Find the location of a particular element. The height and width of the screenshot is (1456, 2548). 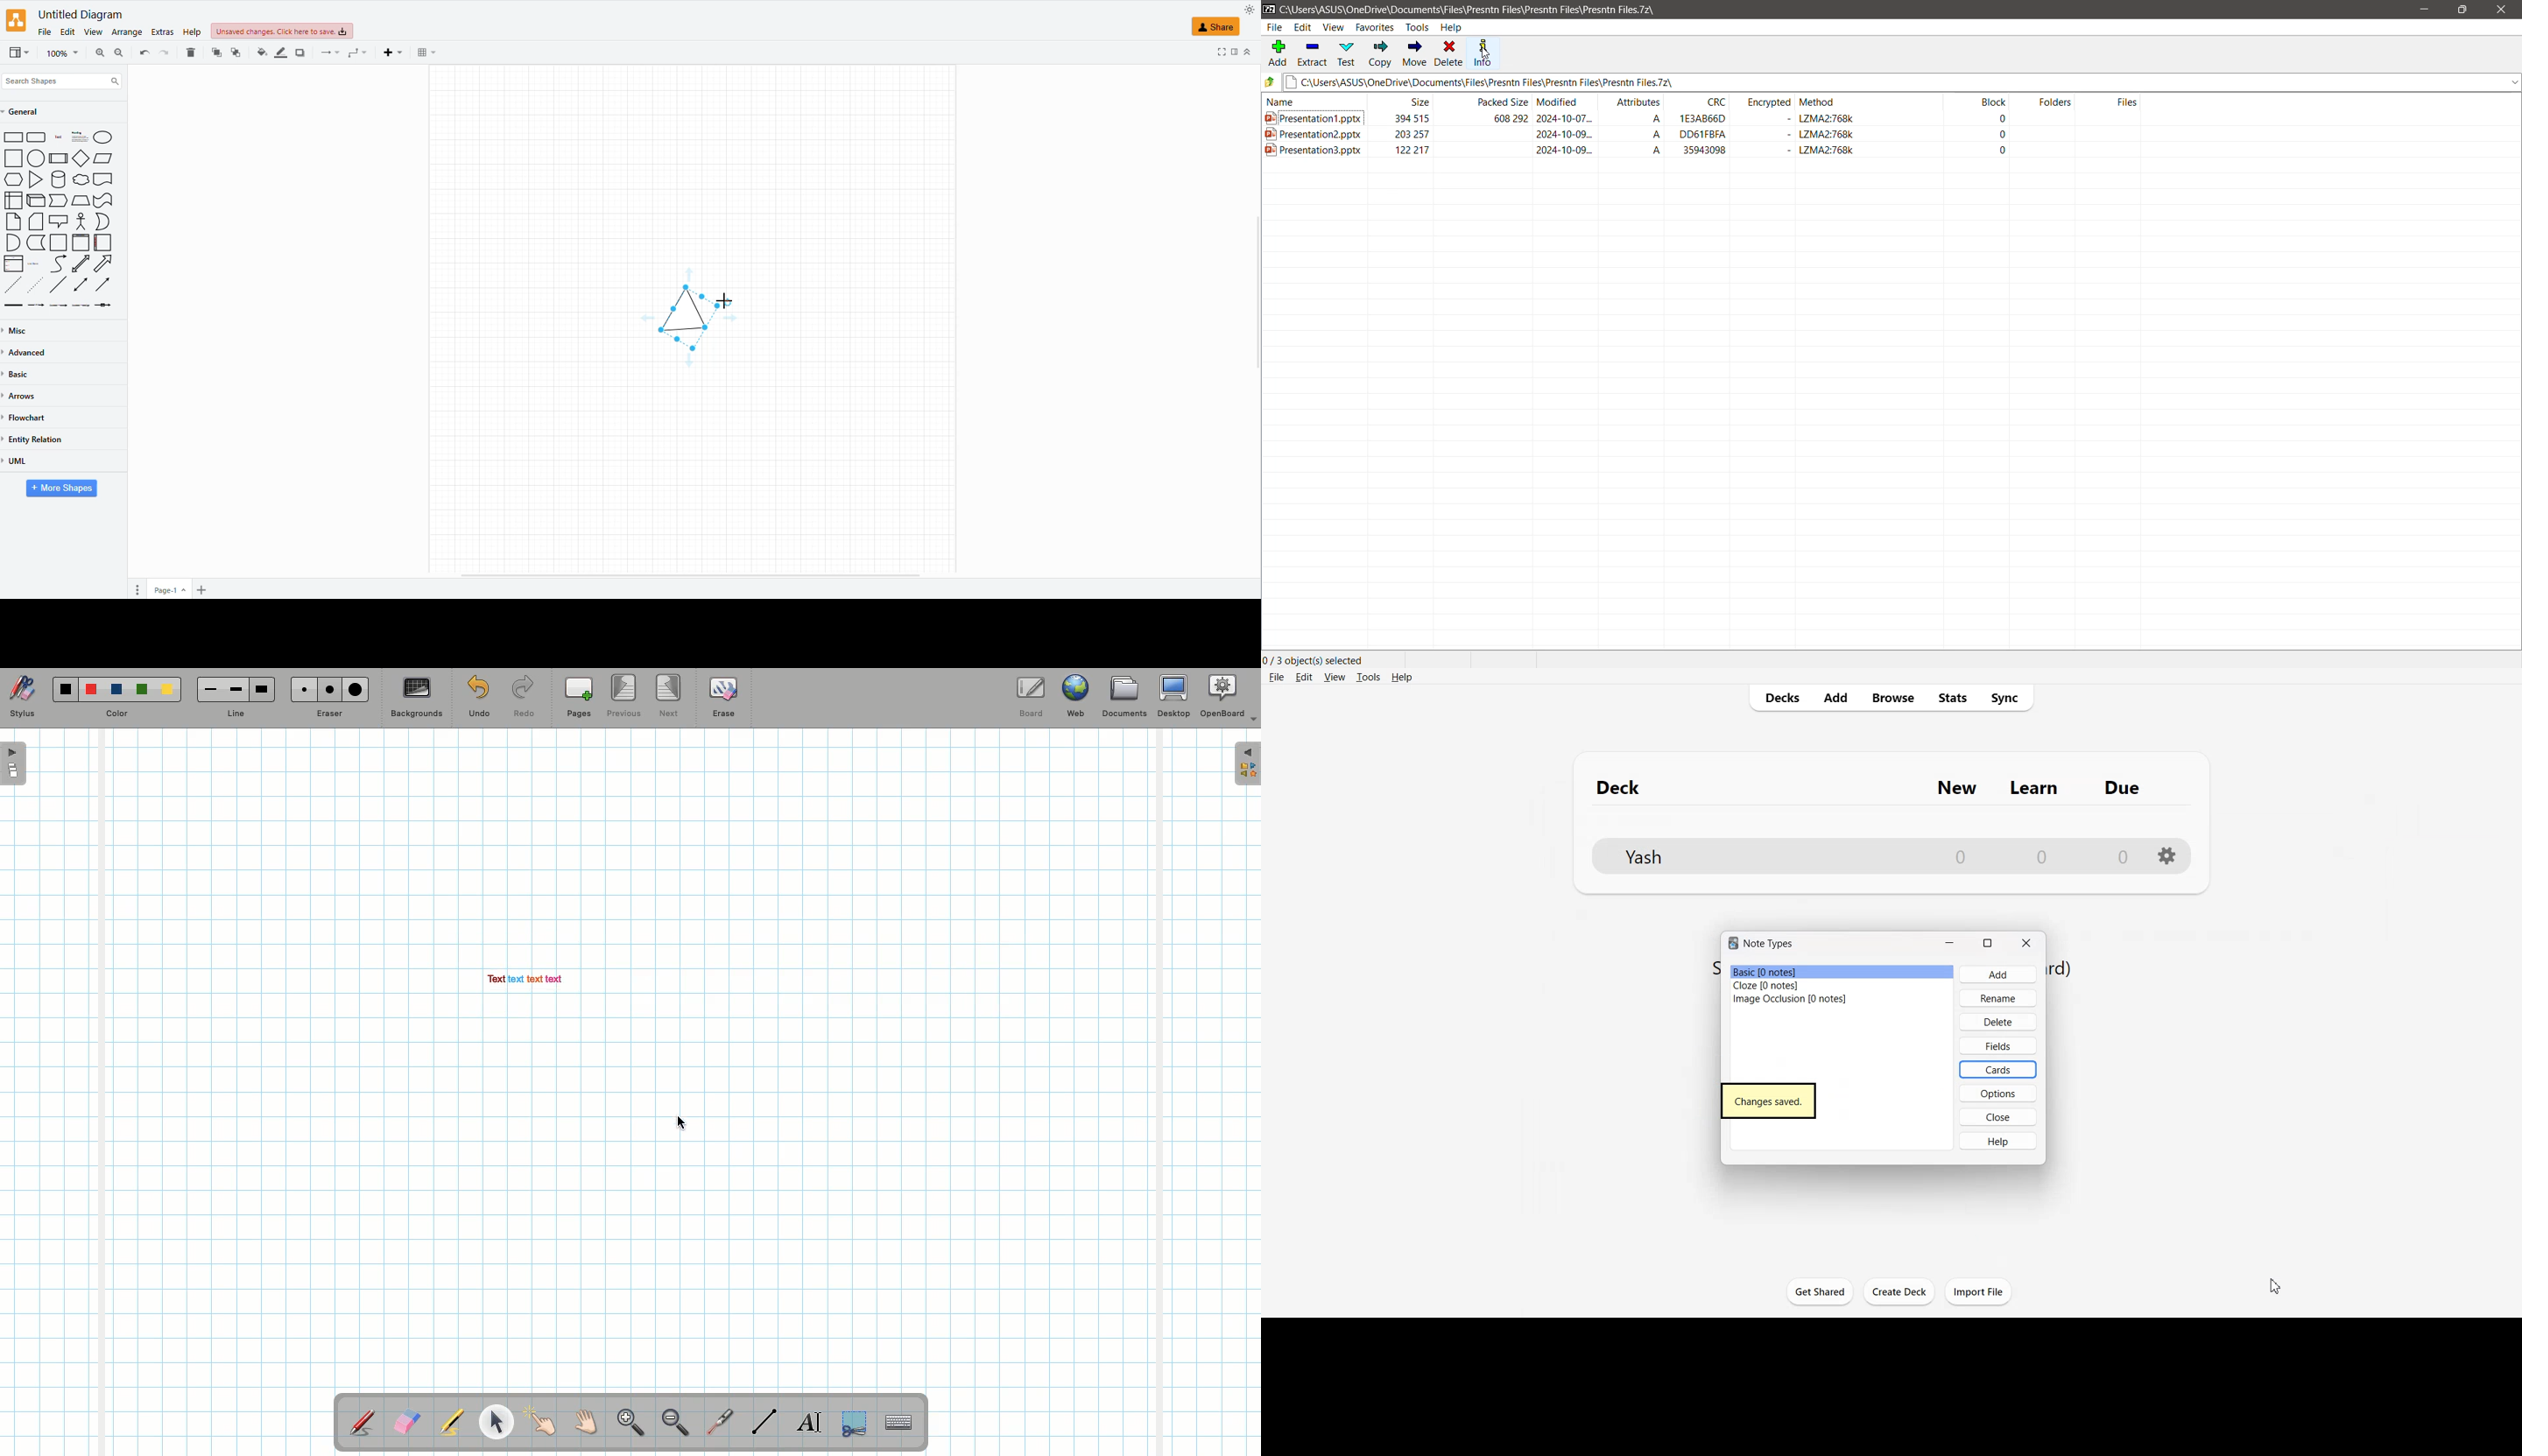

Block is located at coordinates (1993, 104).